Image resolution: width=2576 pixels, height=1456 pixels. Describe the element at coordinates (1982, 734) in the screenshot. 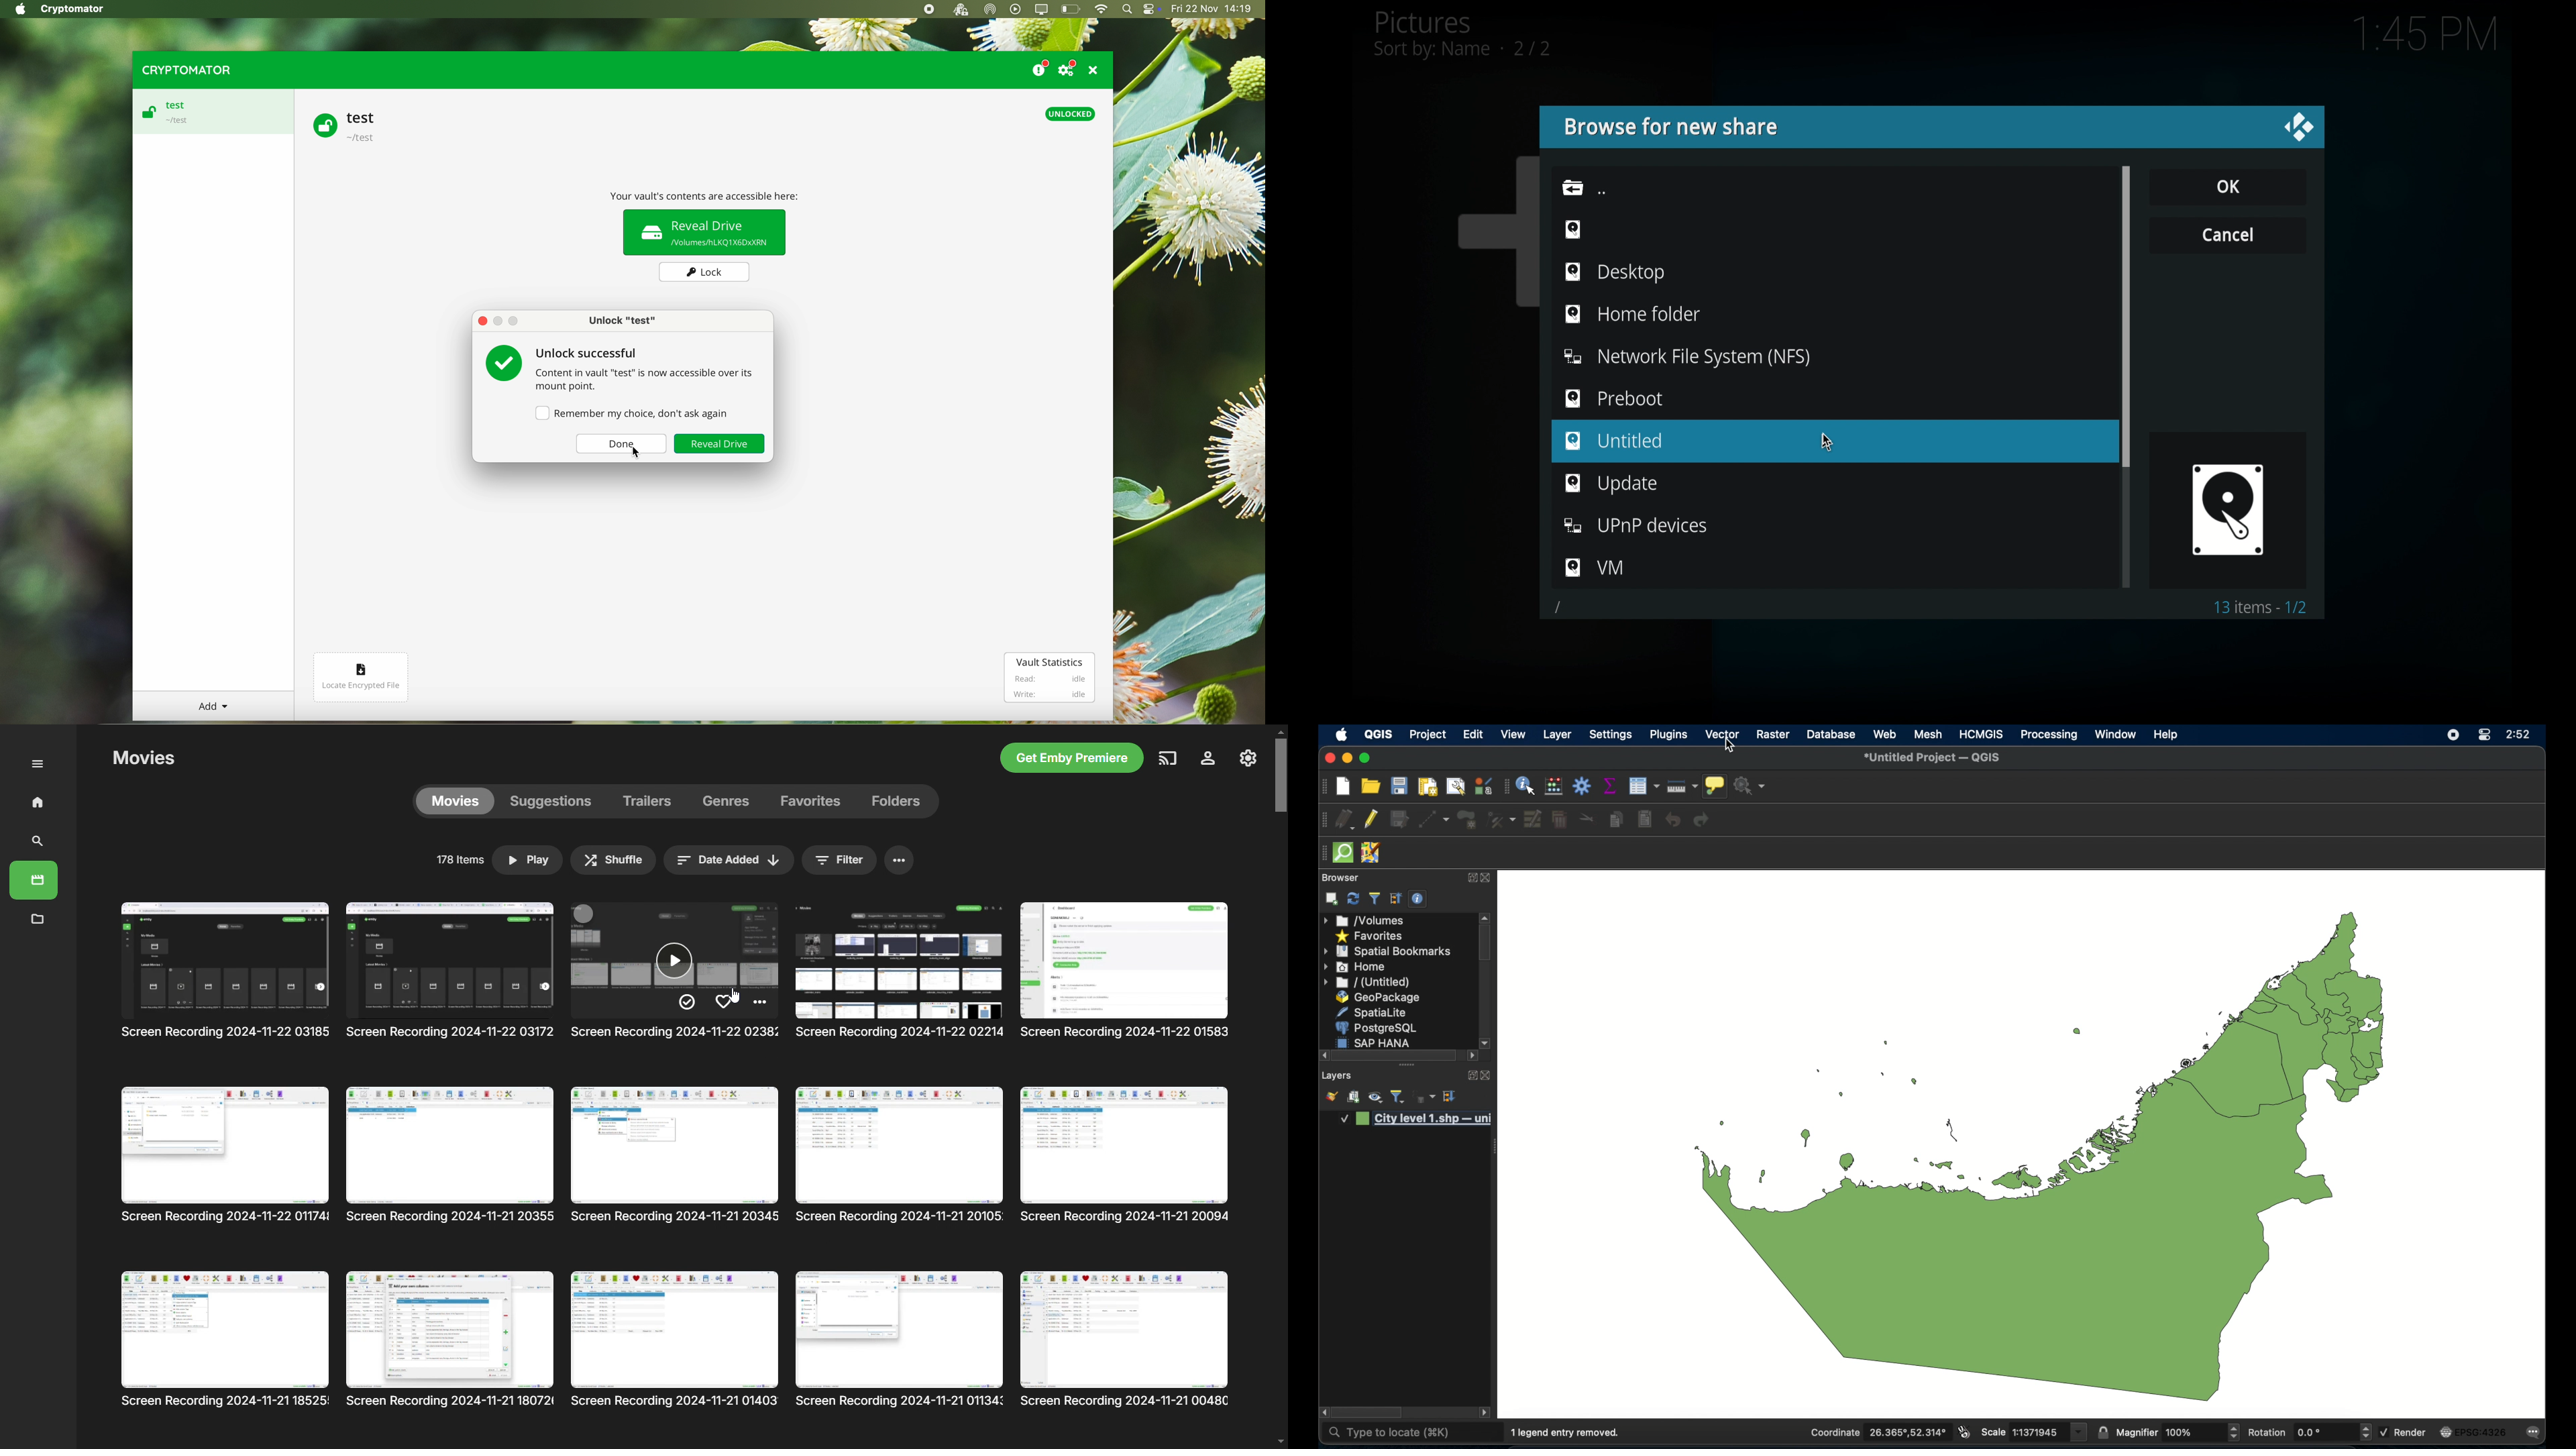

I see `HCMGIS` at that location.